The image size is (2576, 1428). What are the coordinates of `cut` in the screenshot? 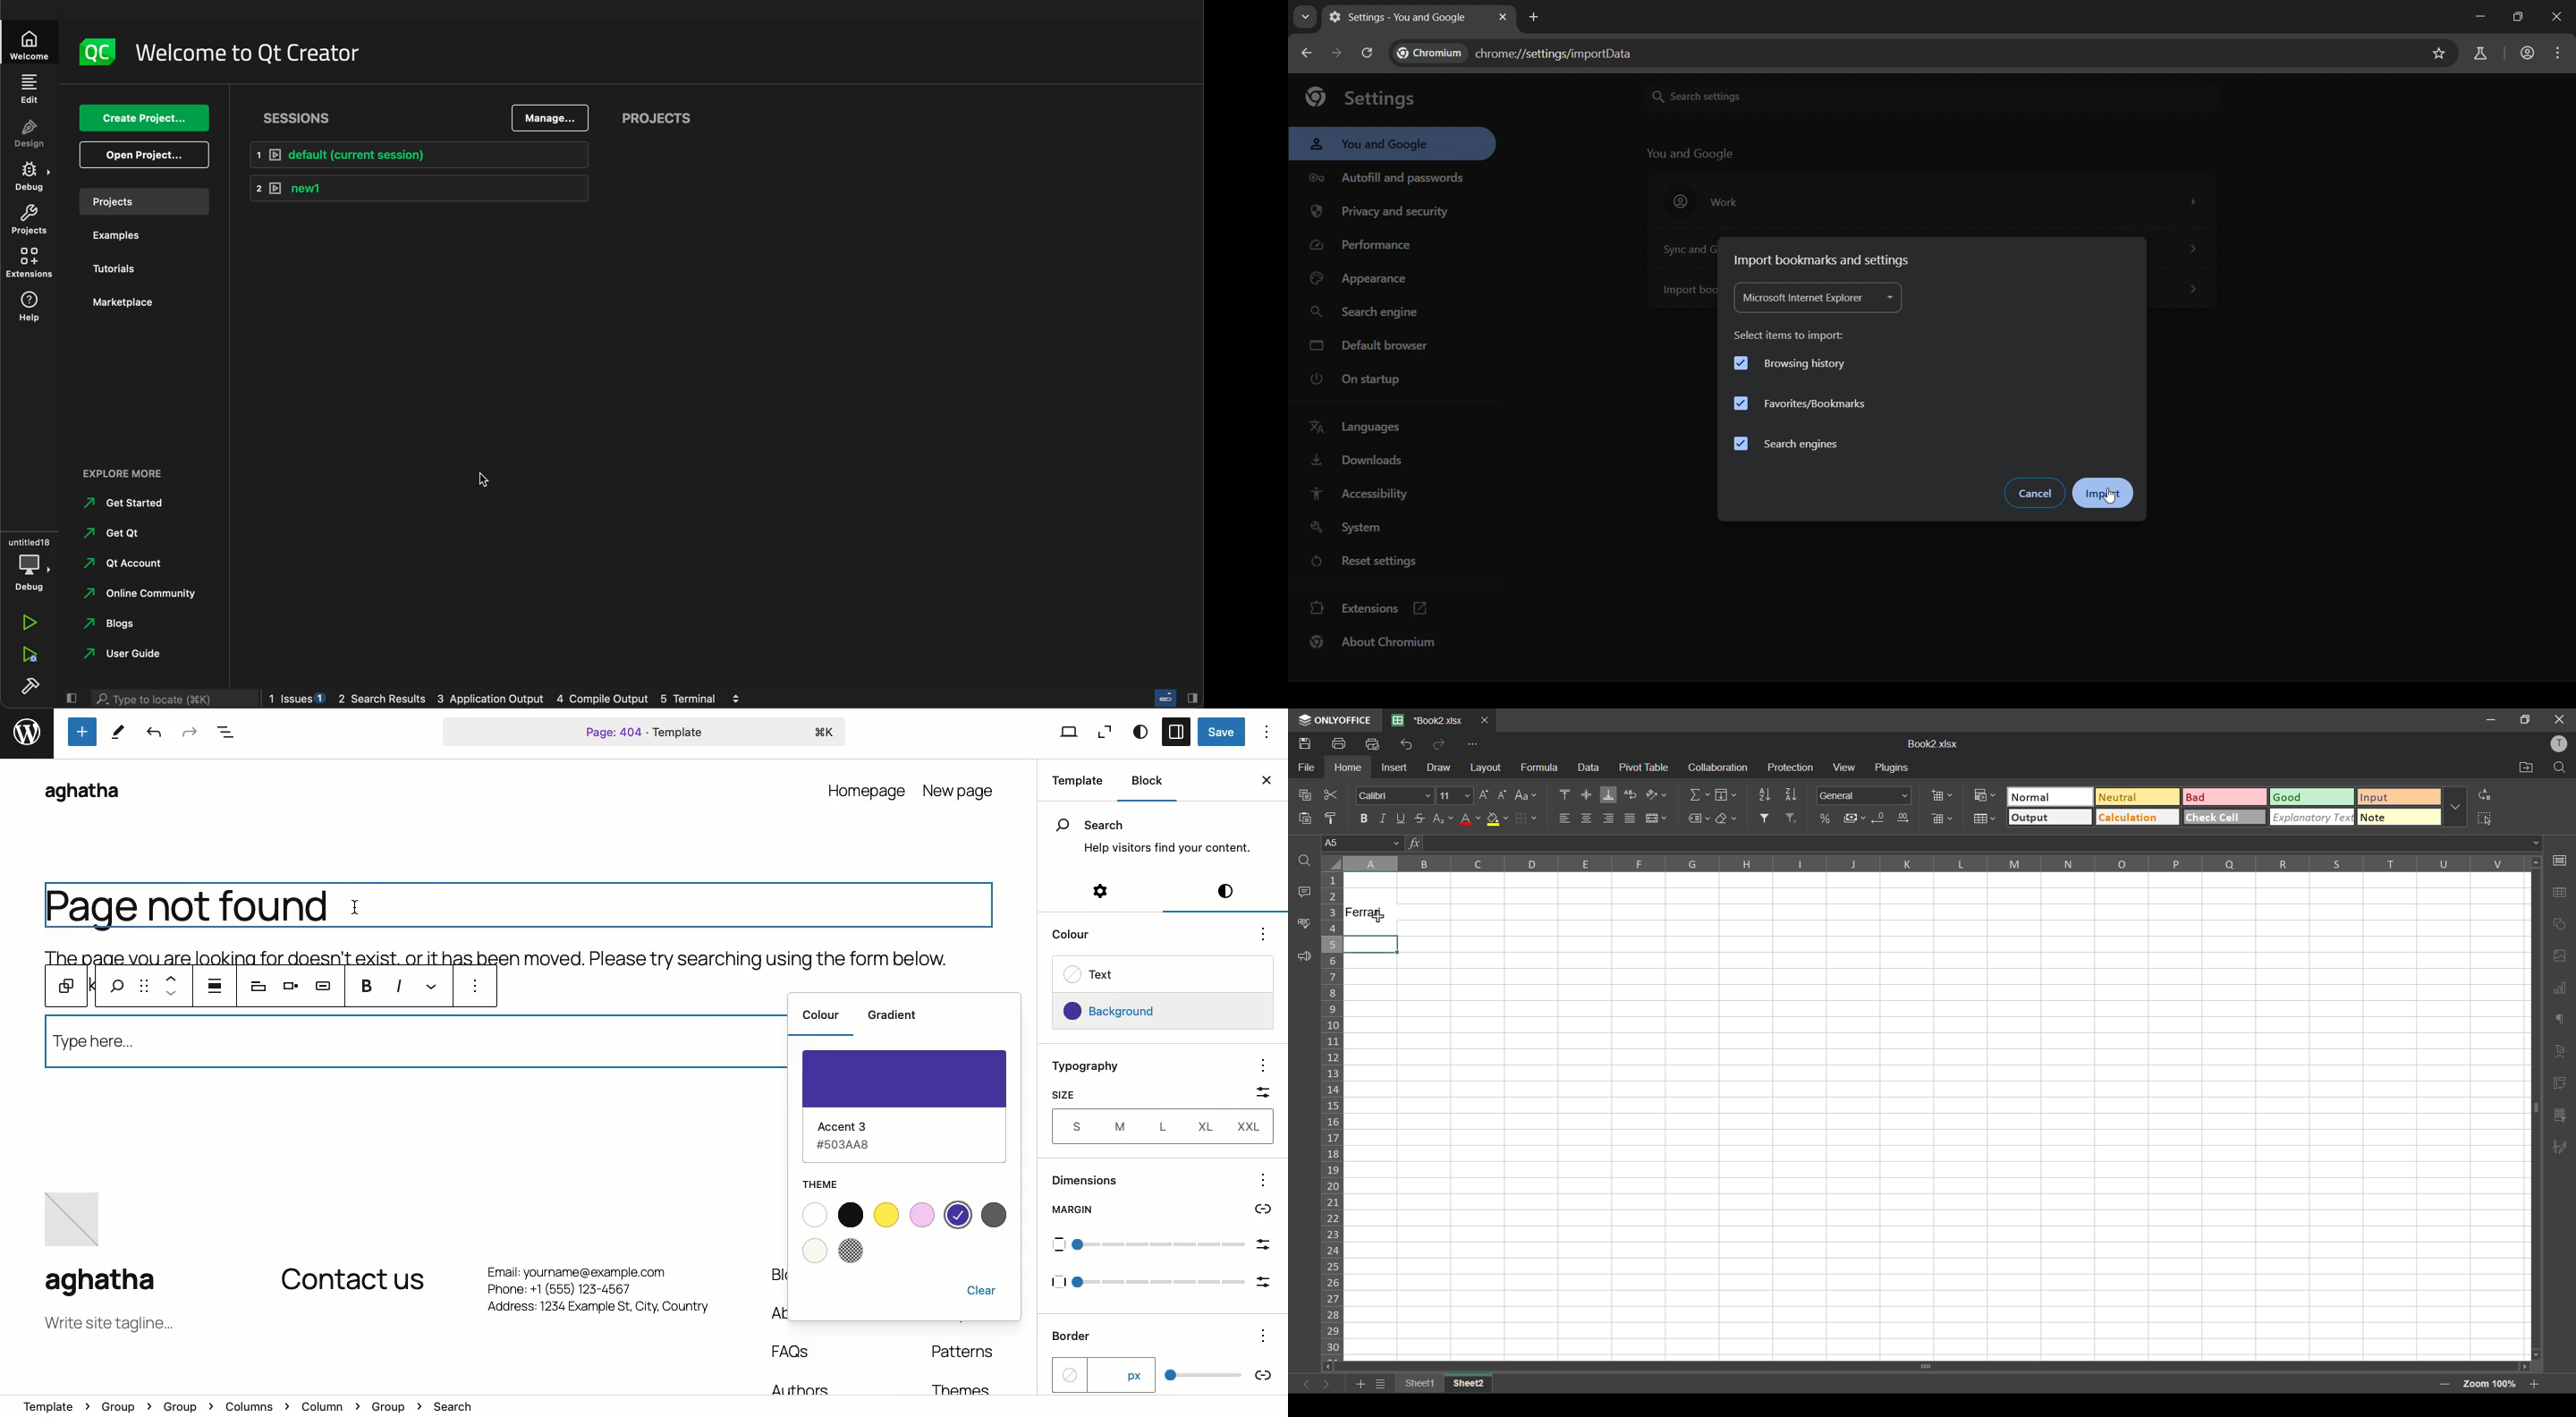 It's located at (1334, 796).